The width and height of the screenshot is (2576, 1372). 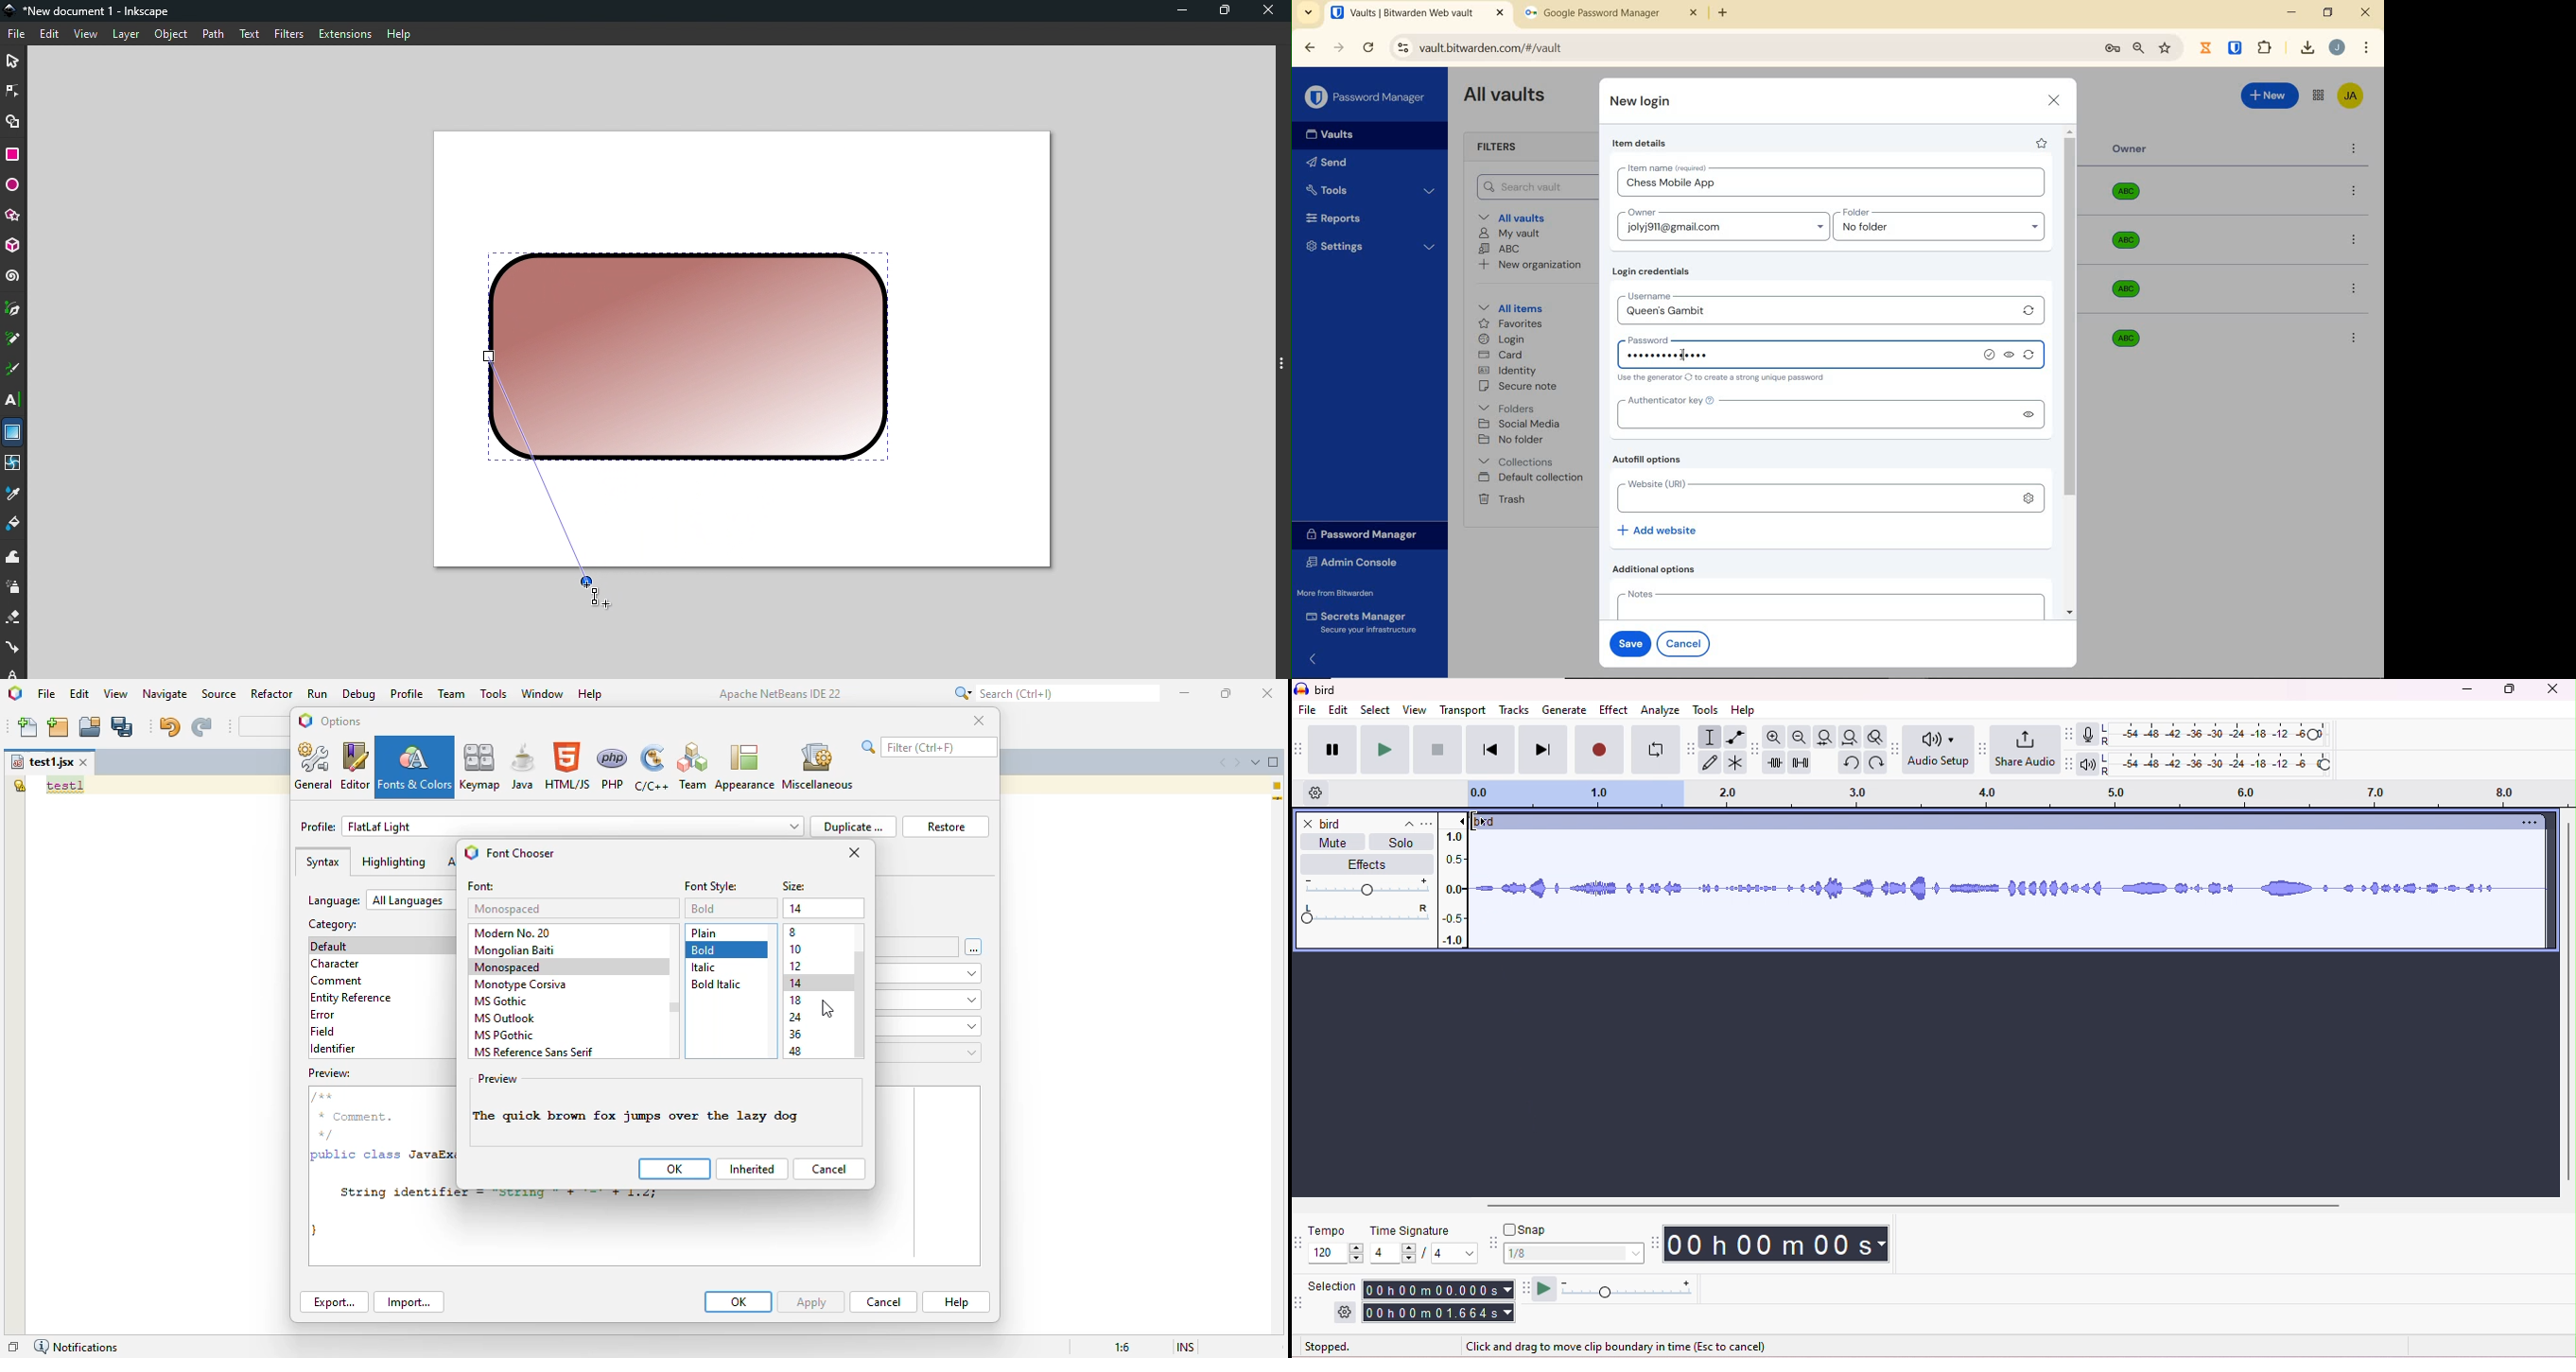 I want to click on amplitude, so click(x=1454, y=883).